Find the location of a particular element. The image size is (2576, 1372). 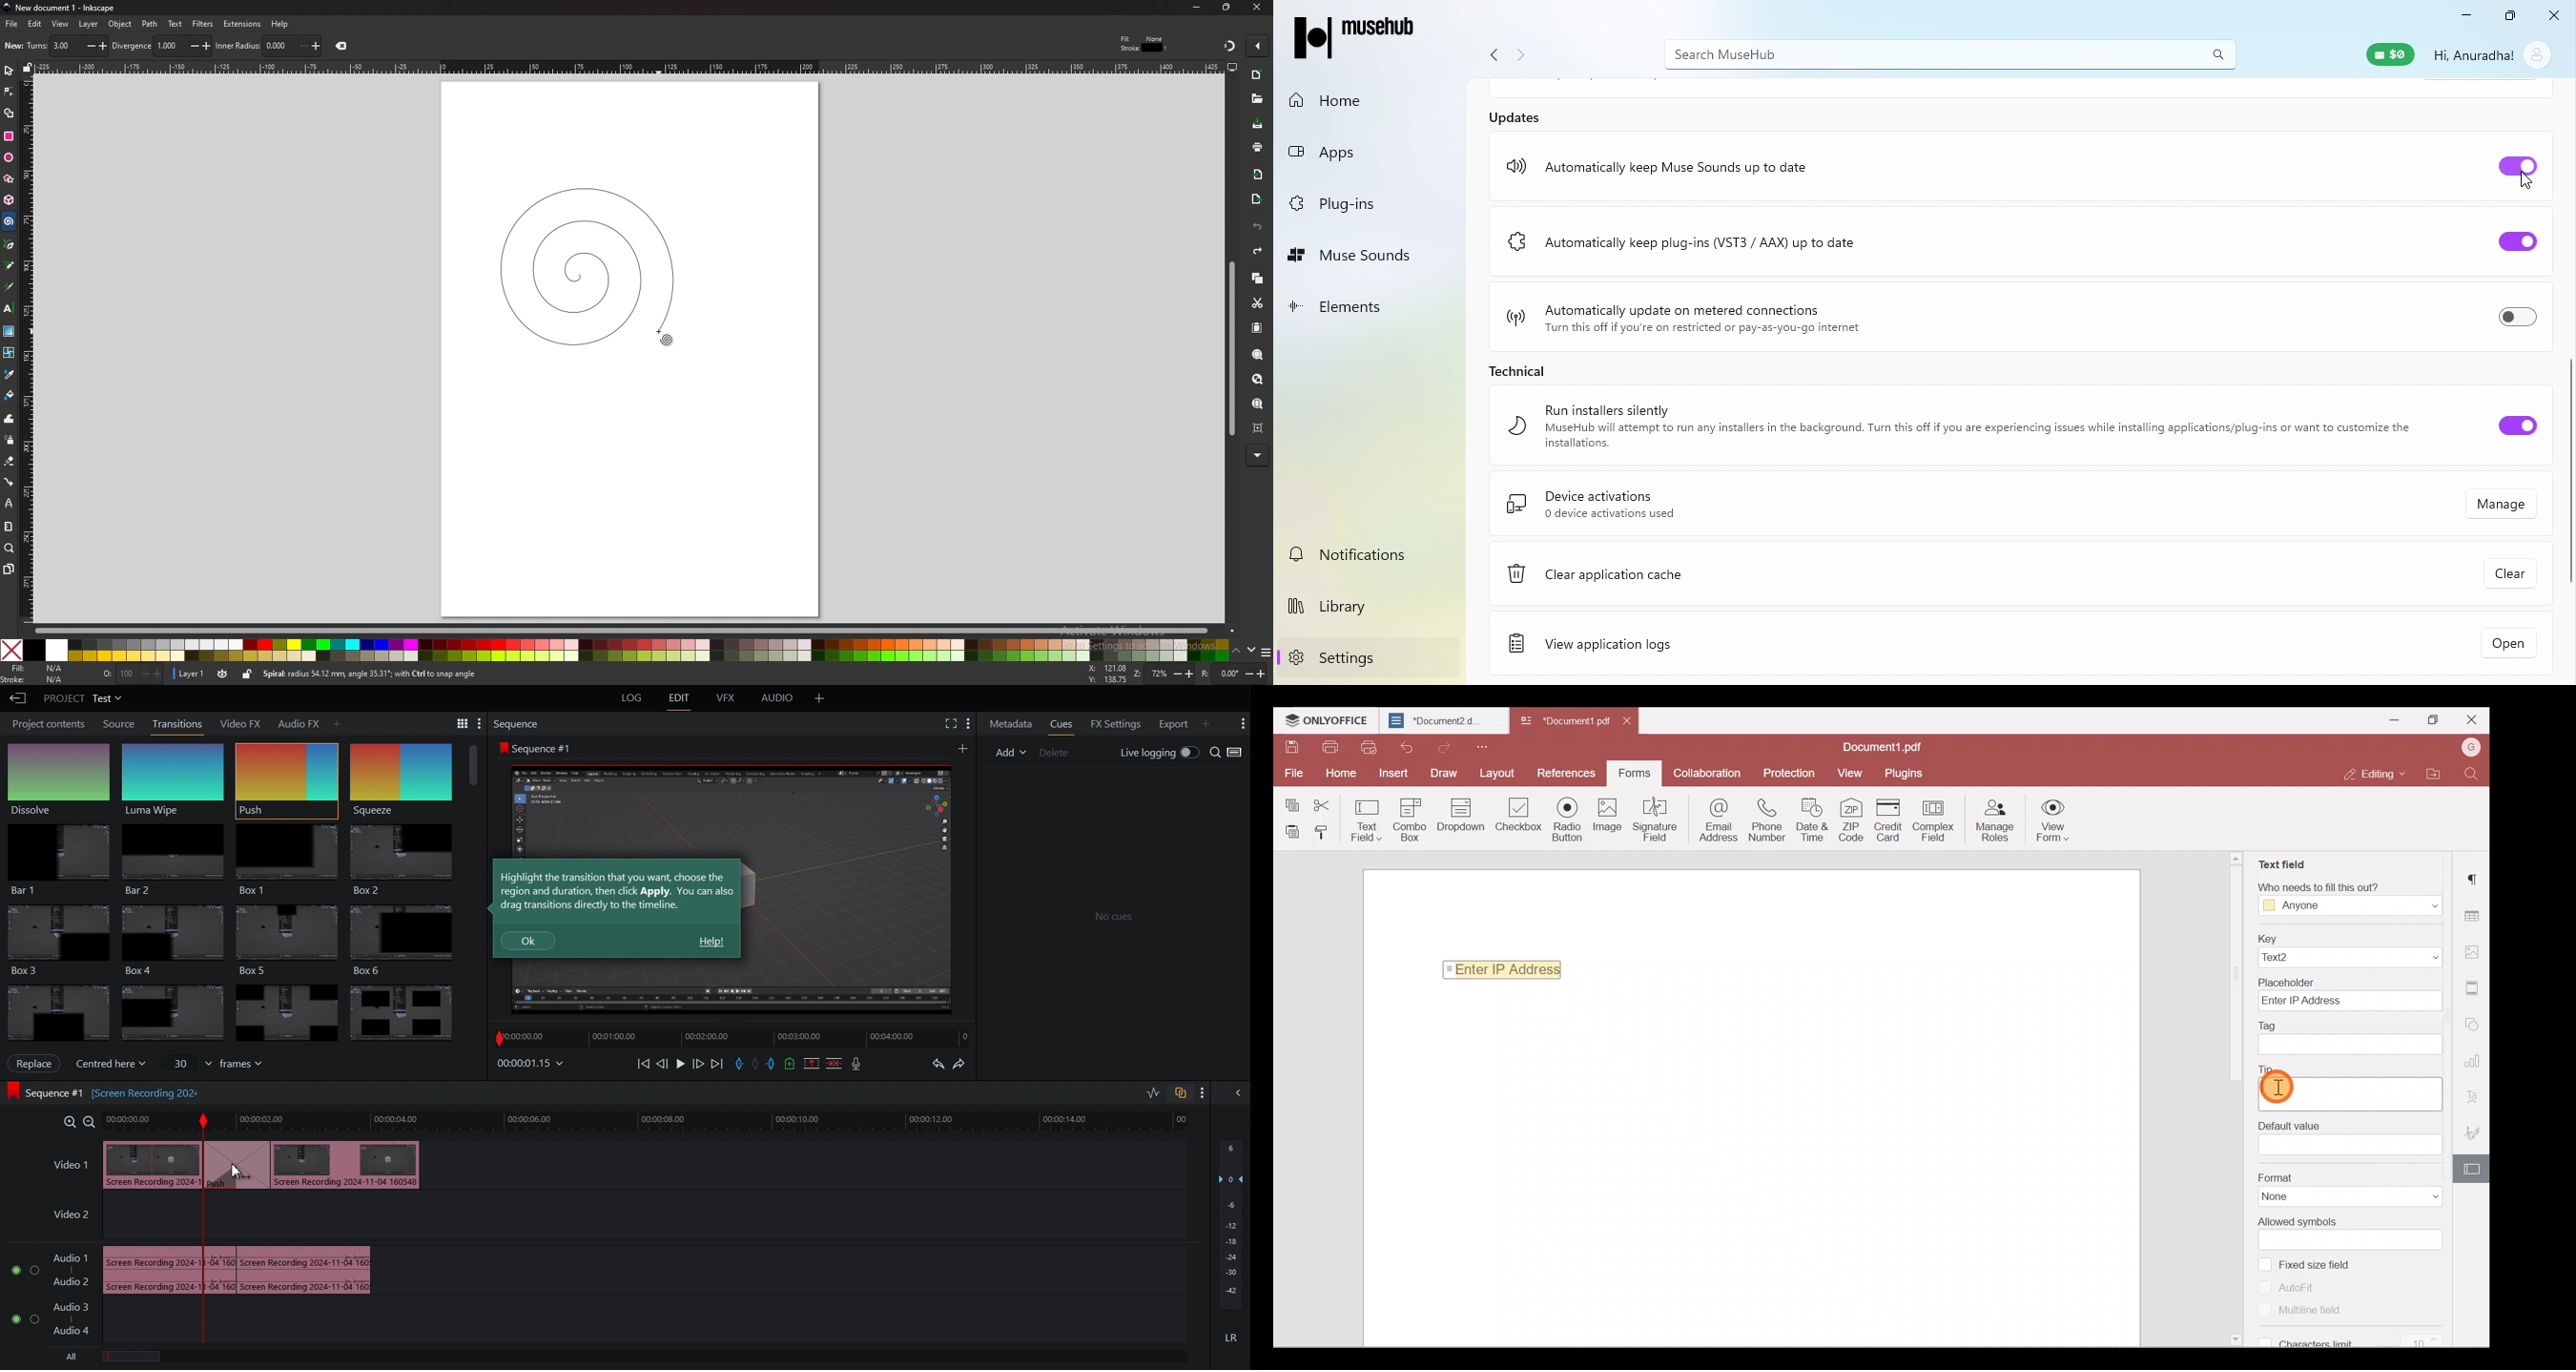

toggle is located at coordinates (11, 1318).